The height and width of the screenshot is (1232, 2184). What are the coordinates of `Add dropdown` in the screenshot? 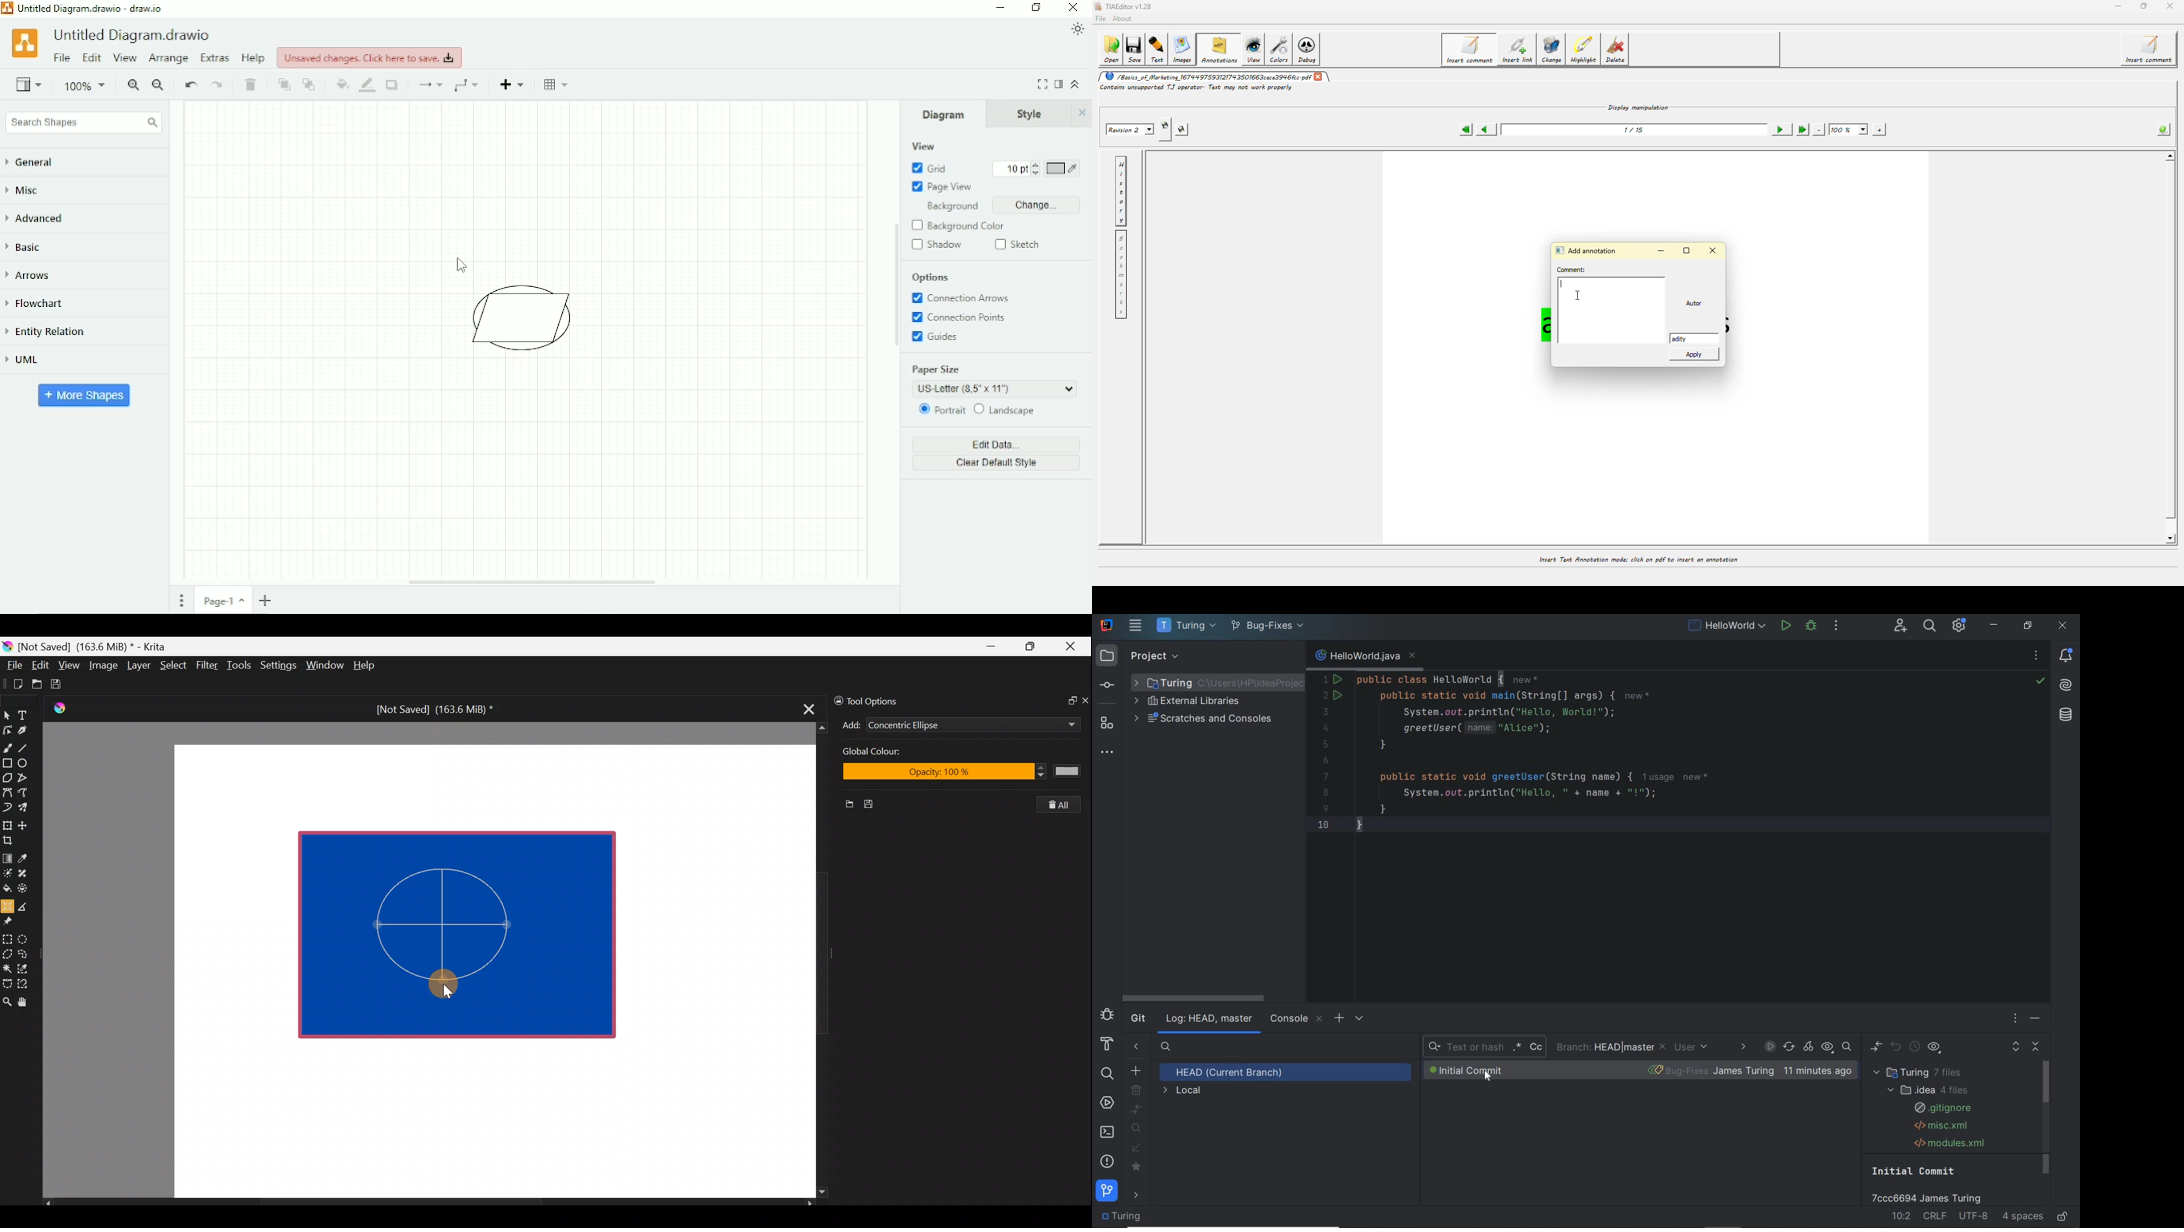 It's located at (1057, 724).